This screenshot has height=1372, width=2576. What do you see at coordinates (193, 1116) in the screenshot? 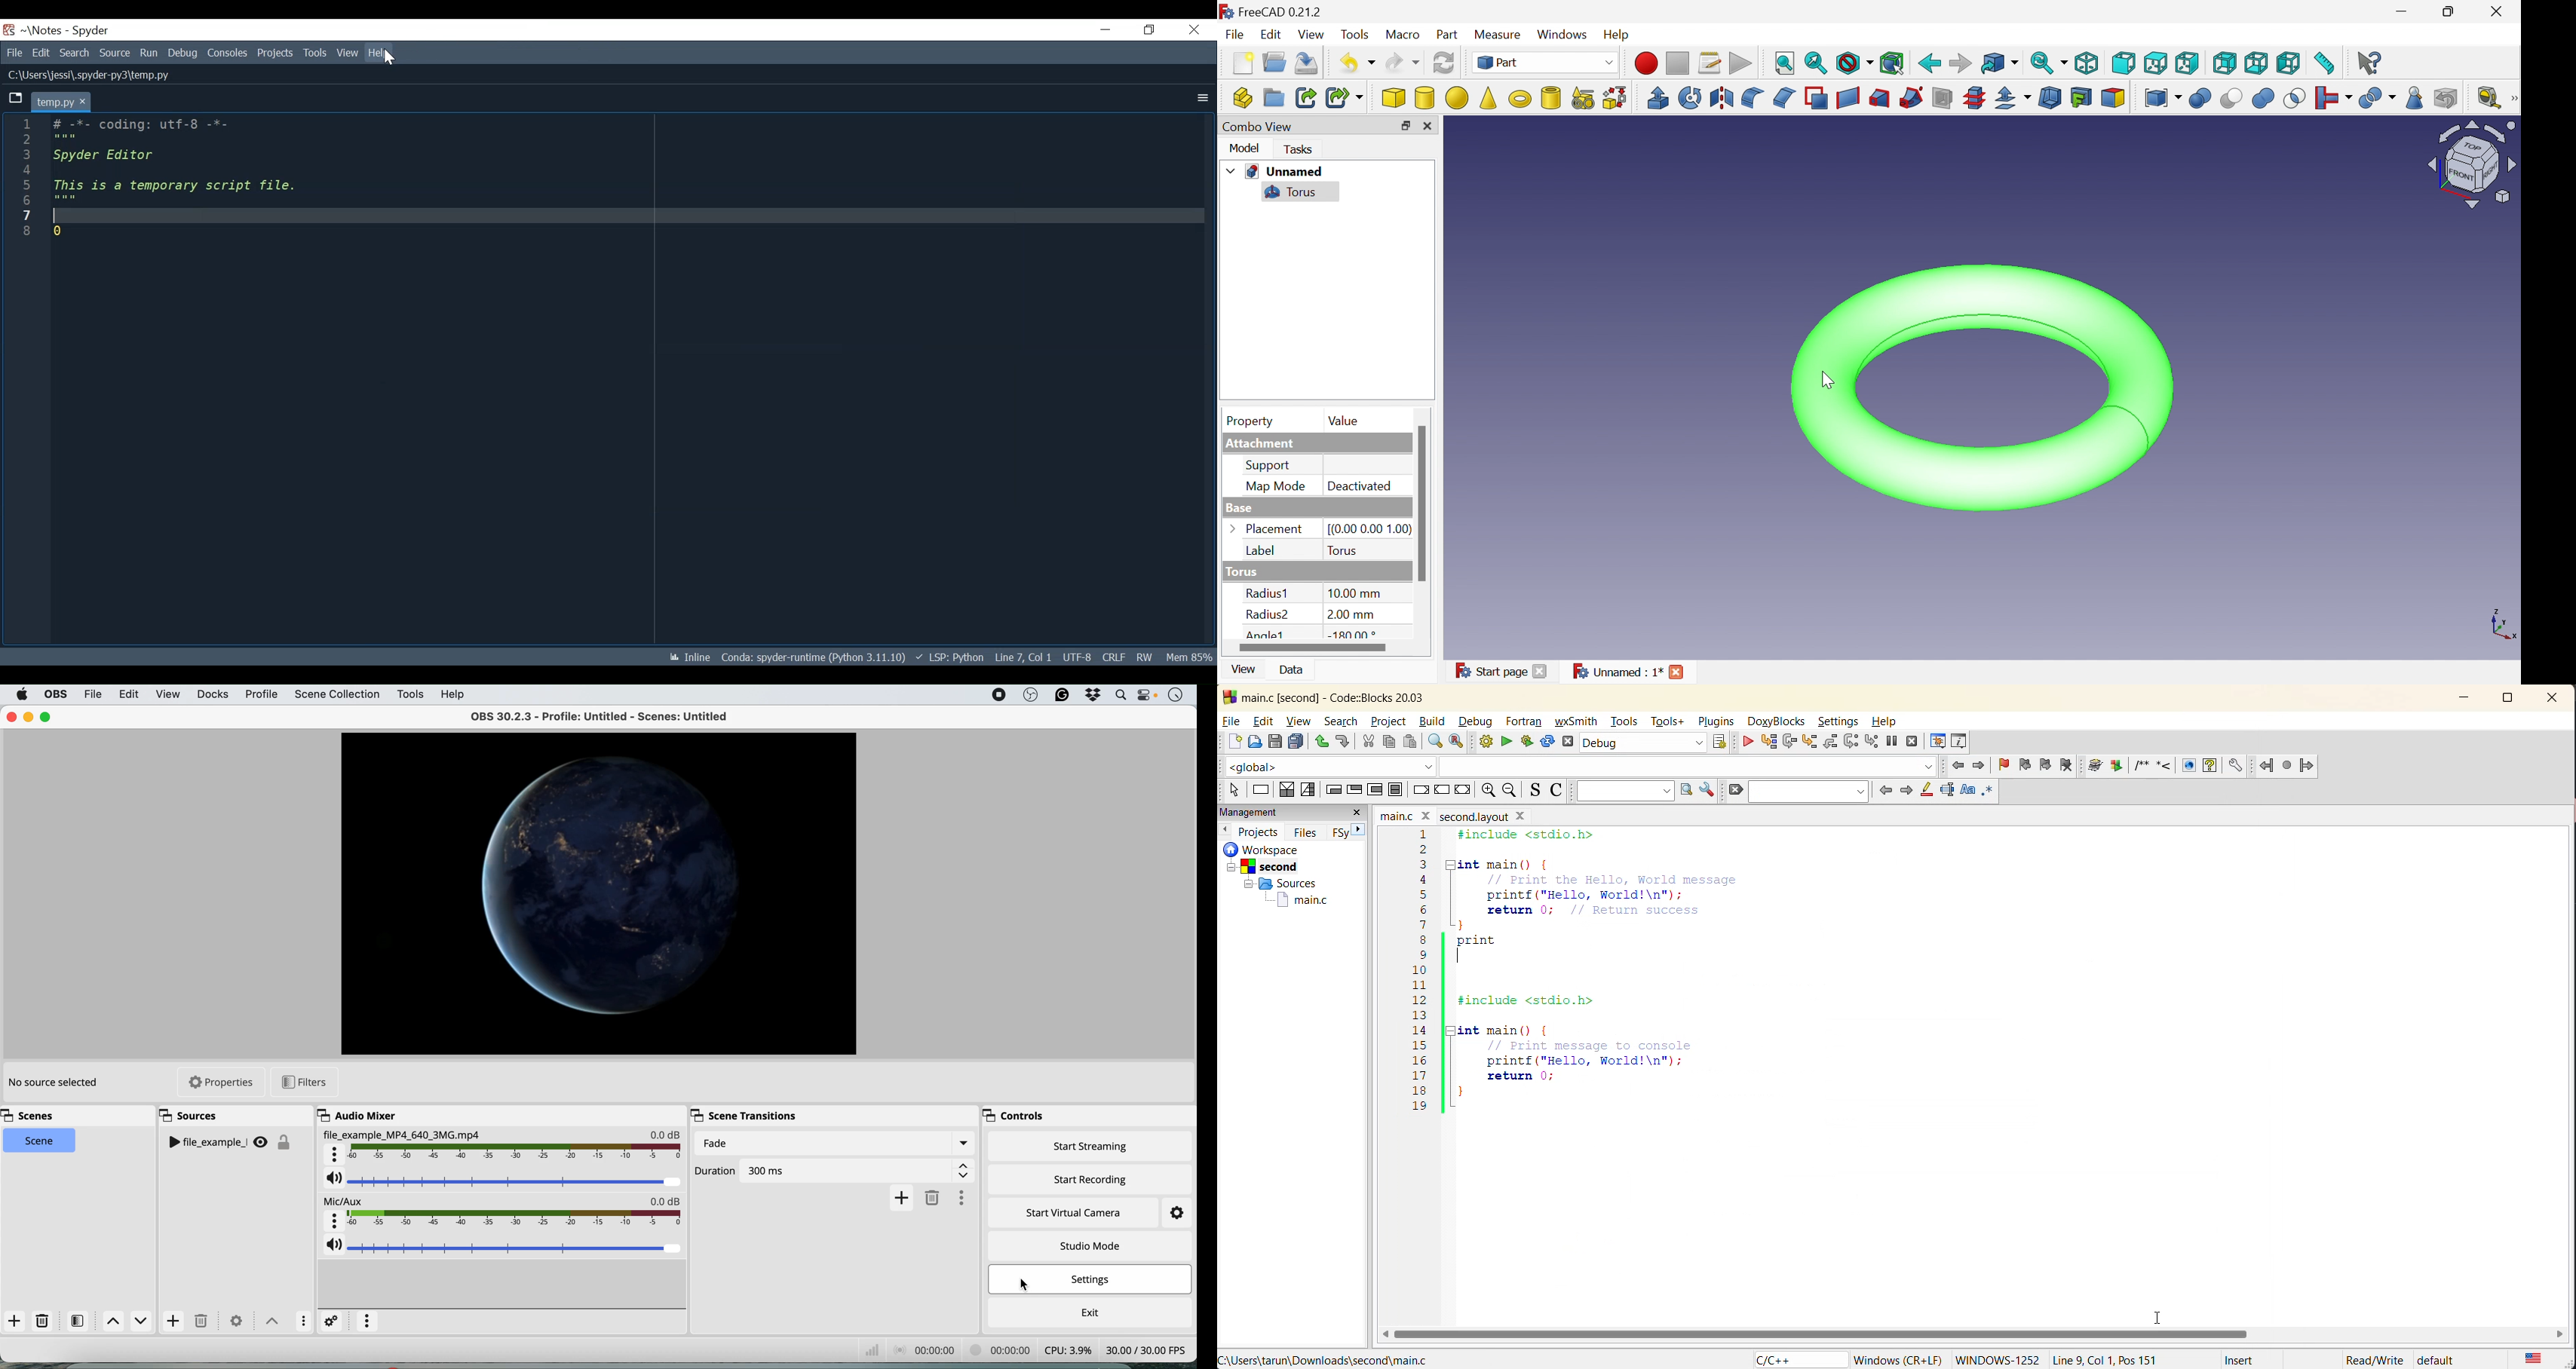
I see `sources` at bounding box center [193, 1116].